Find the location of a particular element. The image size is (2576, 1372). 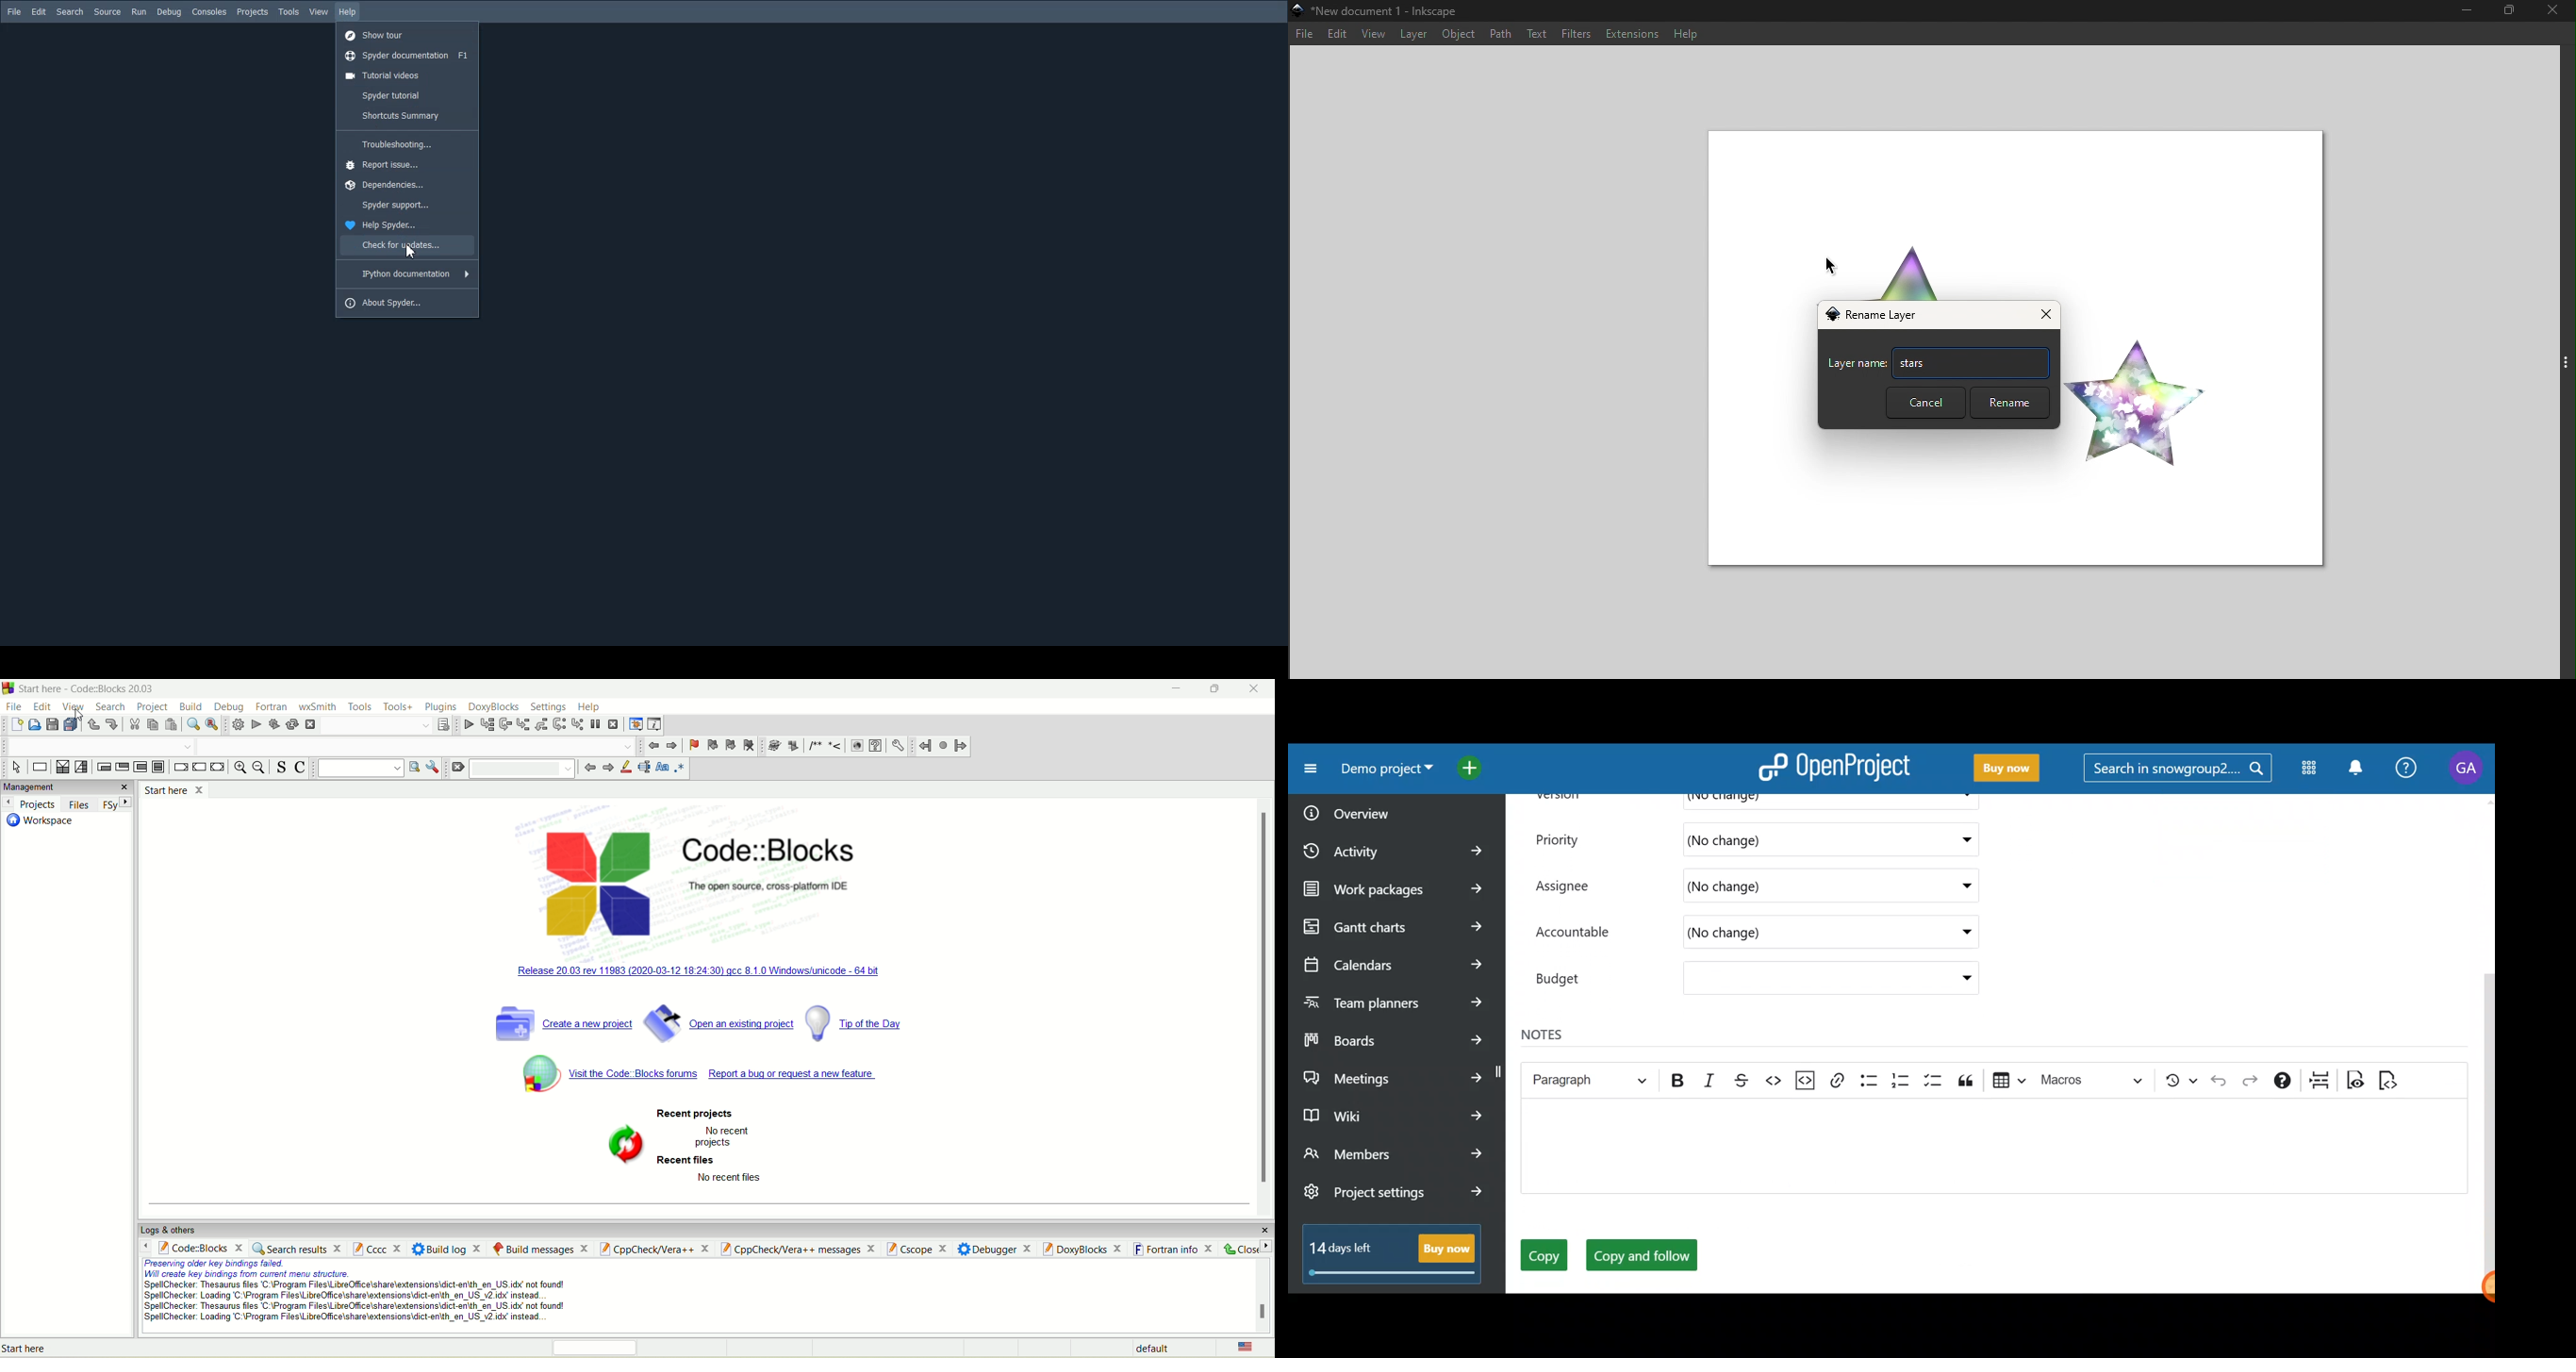

file is located at coordinates (1305, 35).